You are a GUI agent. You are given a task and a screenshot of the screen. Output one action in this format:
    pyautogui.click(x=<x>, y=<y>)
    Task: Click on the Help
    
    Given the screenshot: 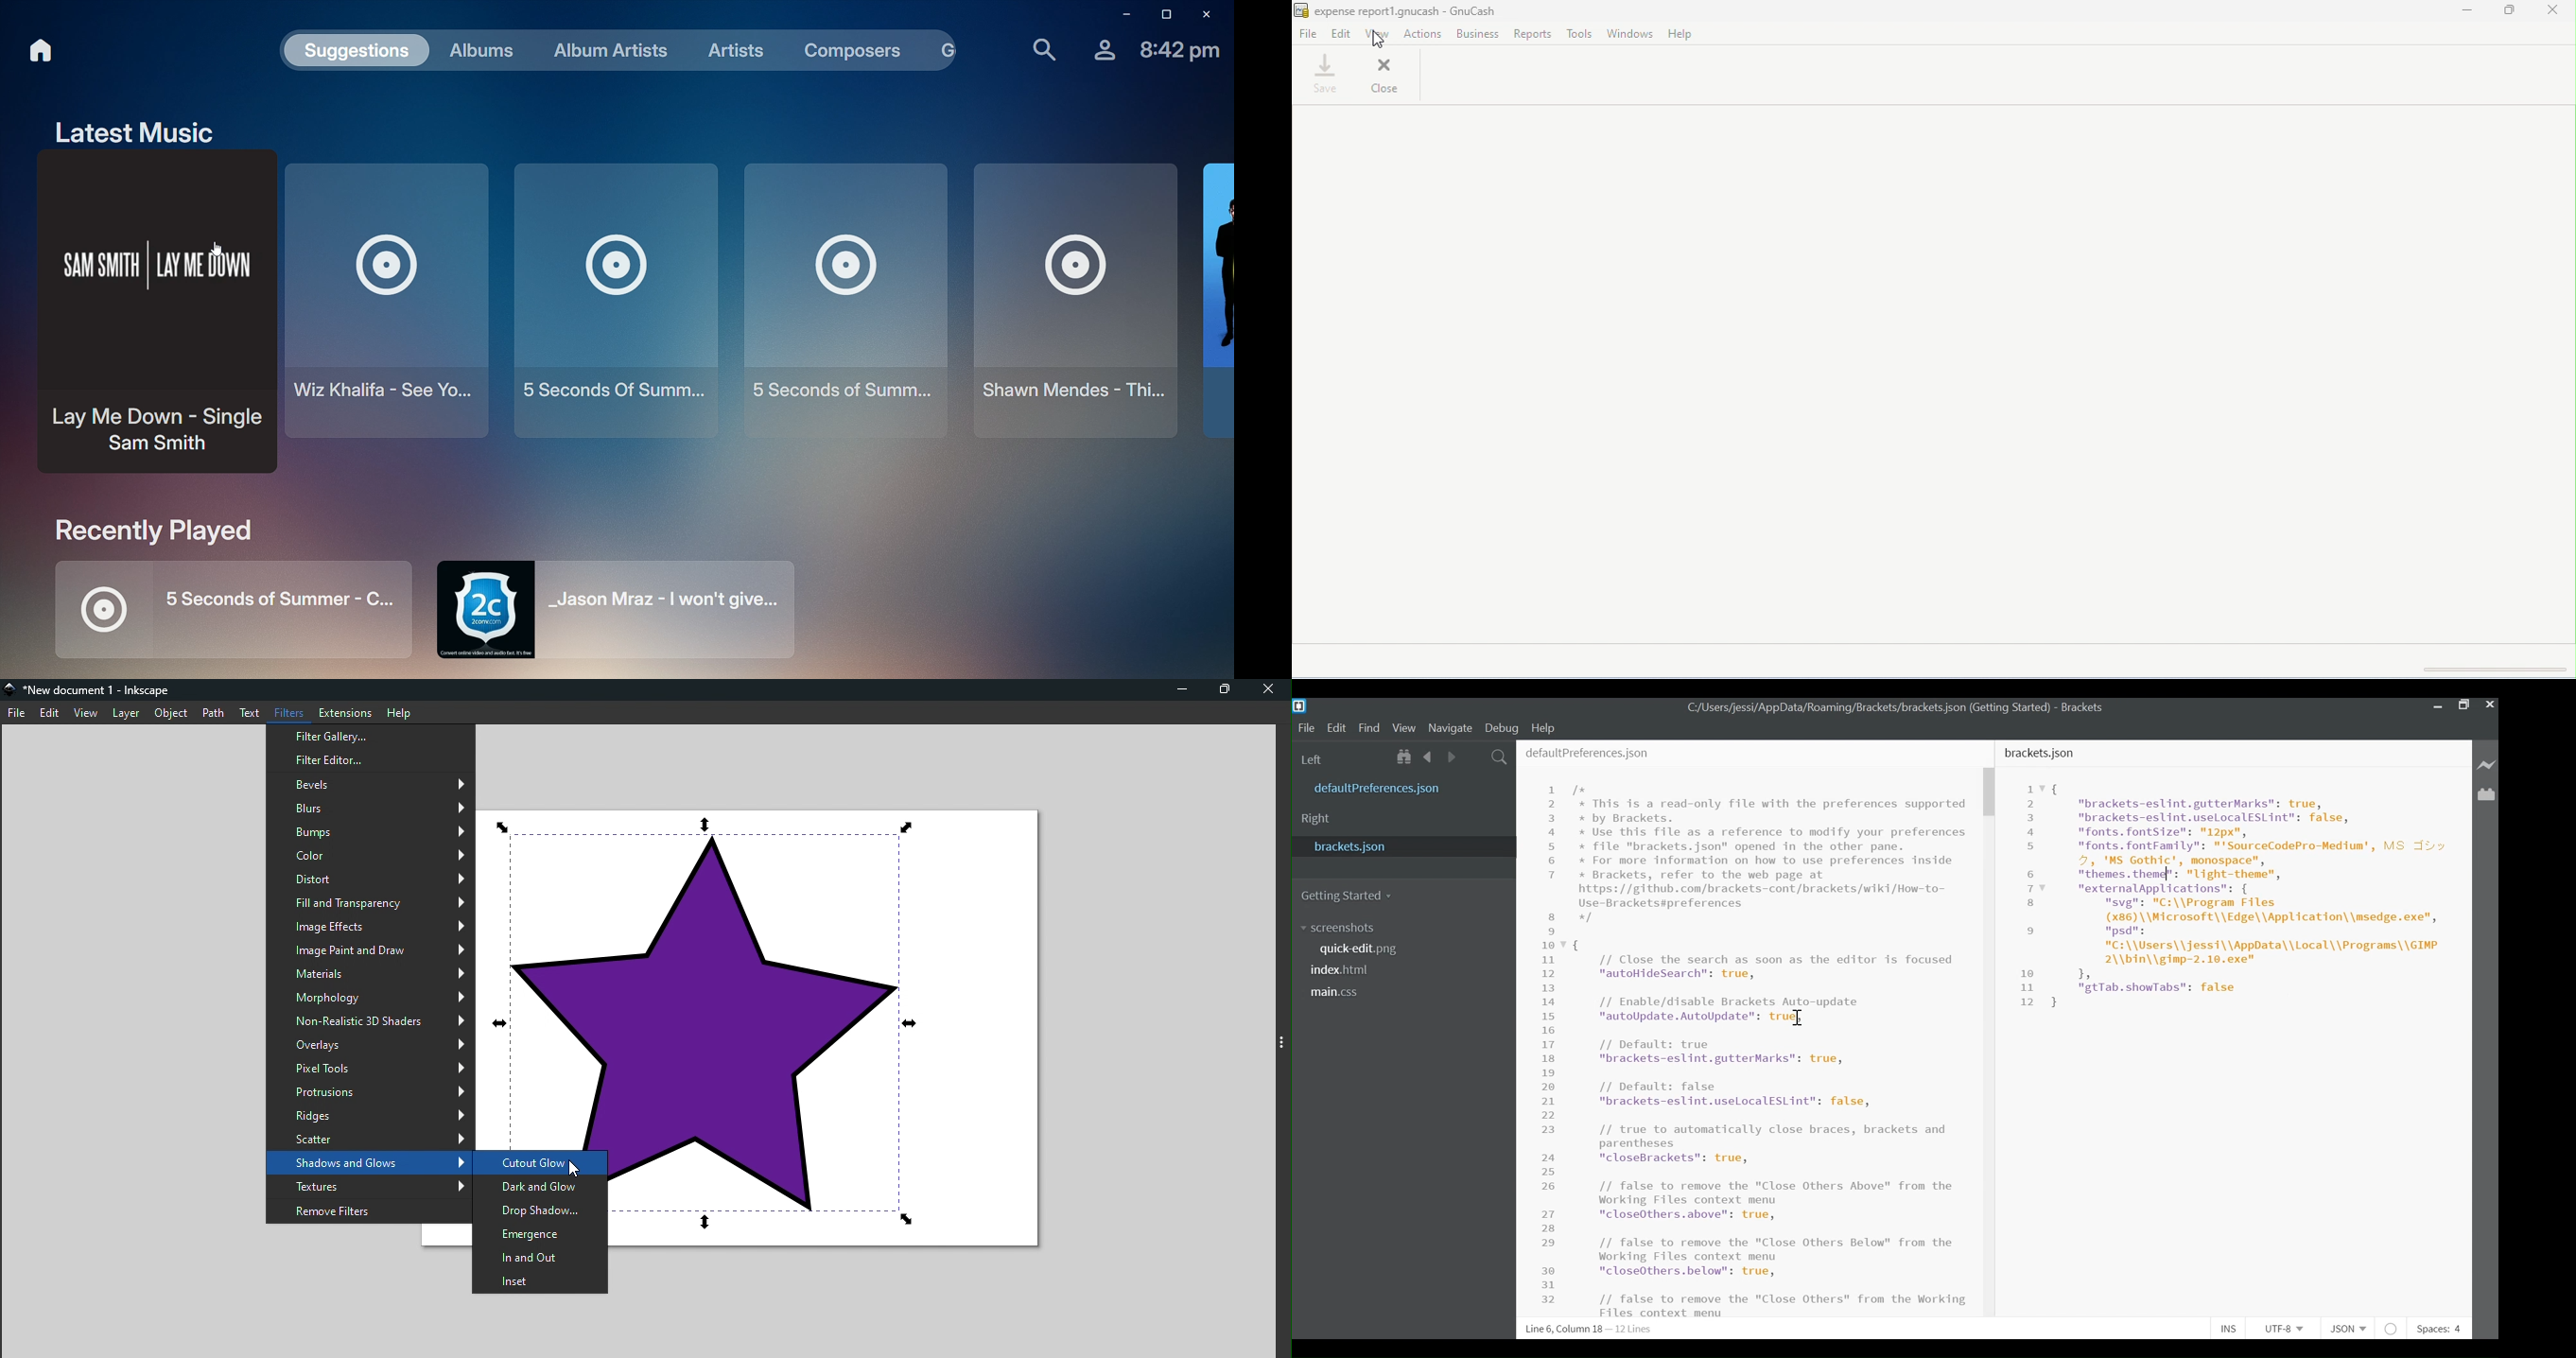 What is the action you would take?
    pyautogui.click(x=397, y=711)
    